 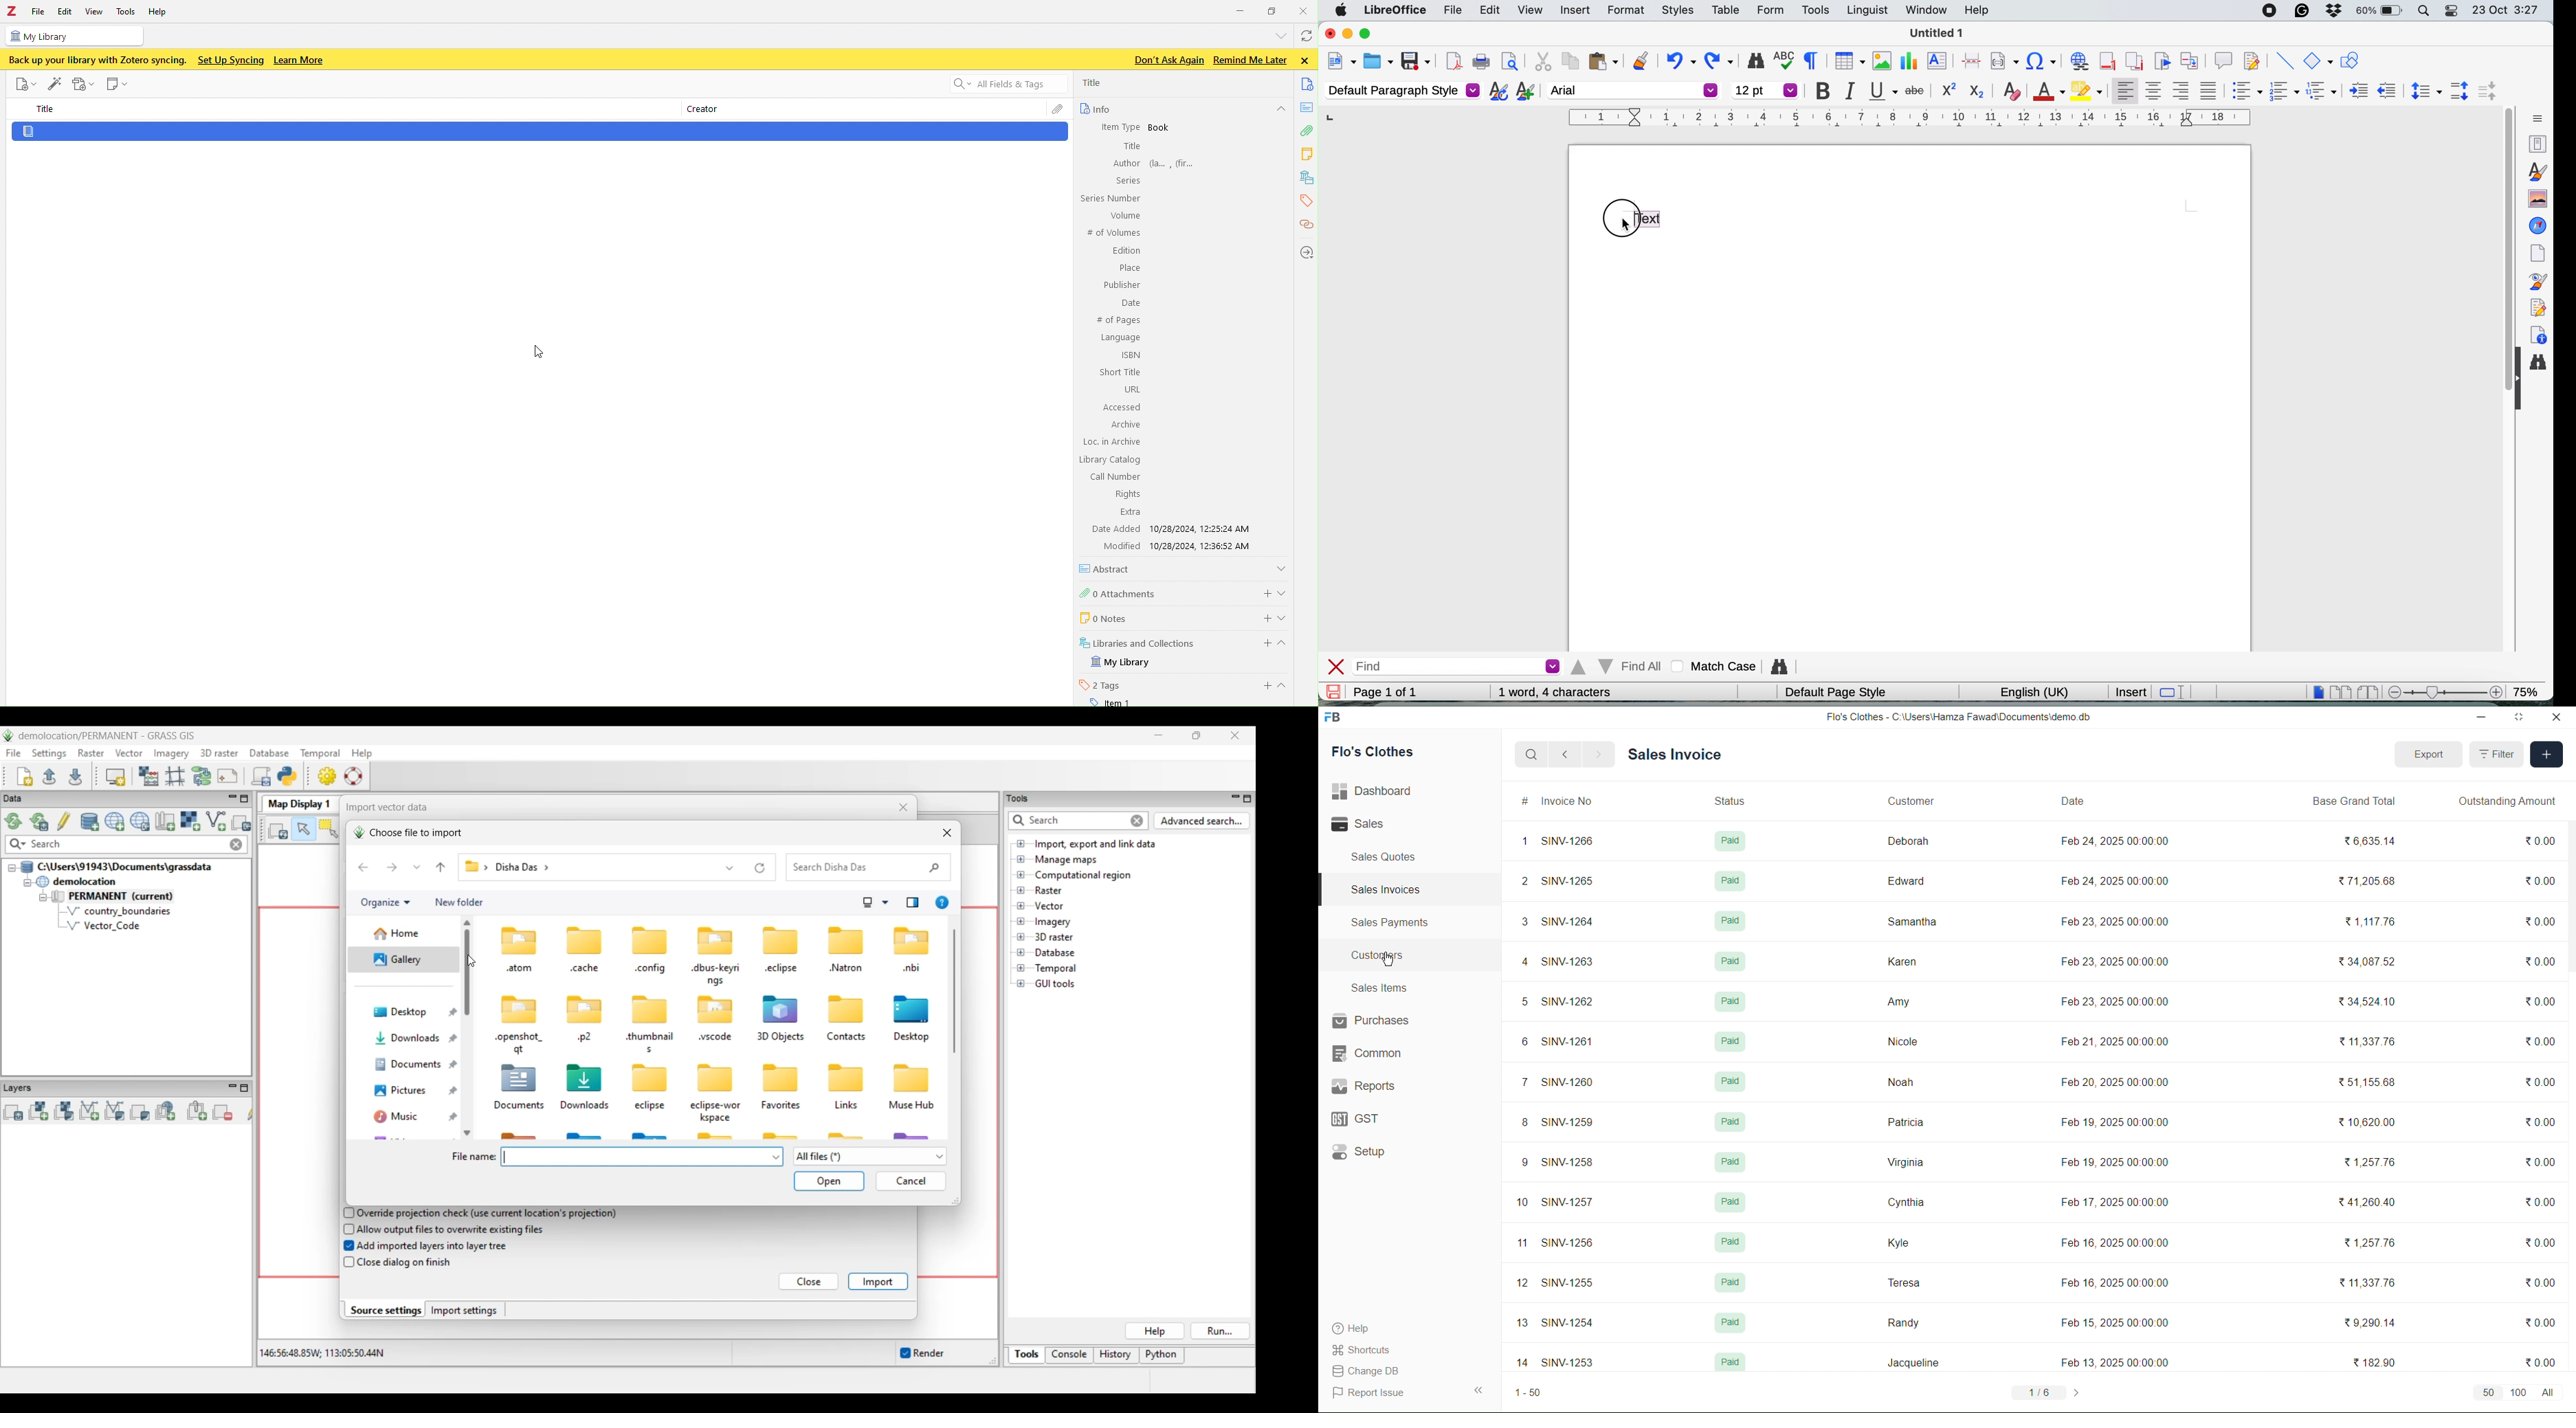 What do you see at coordinates (1093, 82) in the screenshot?
I see `Title` at bounding box center [1093, 82].